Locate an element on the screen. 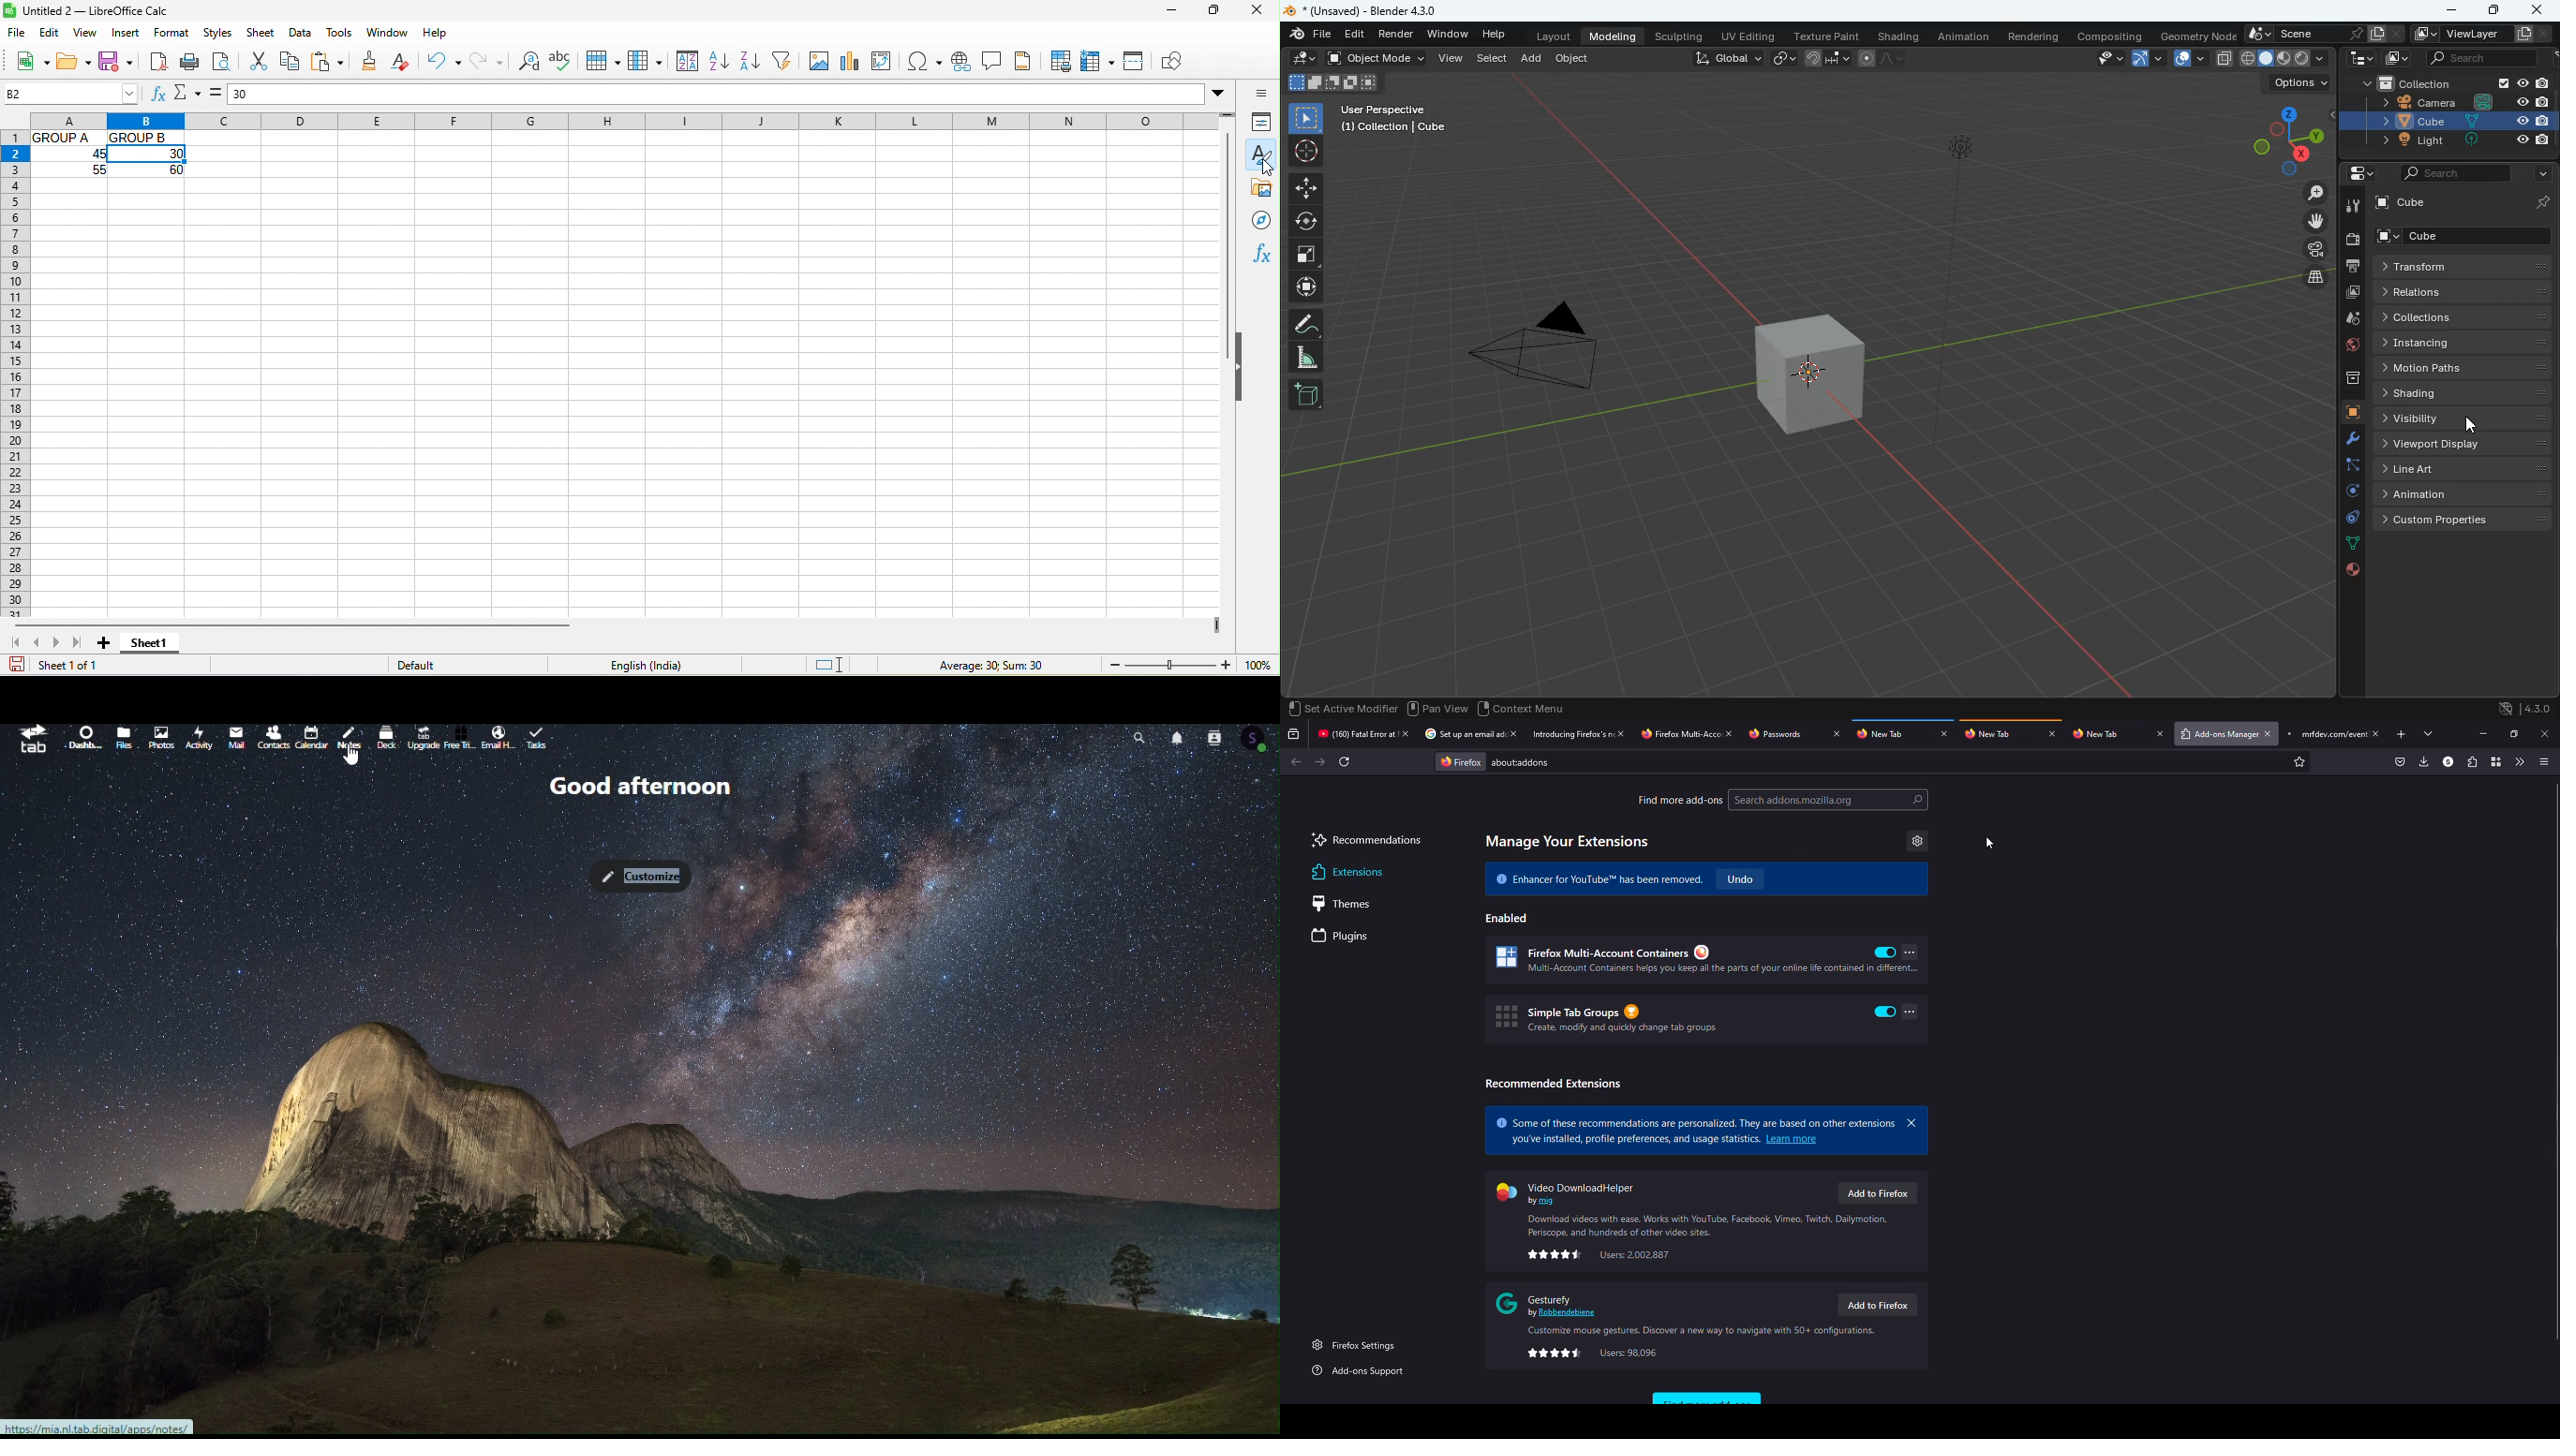 The height and width of the screenshot is (1456, 2576). Email handling is located at coordinates (498, 739).